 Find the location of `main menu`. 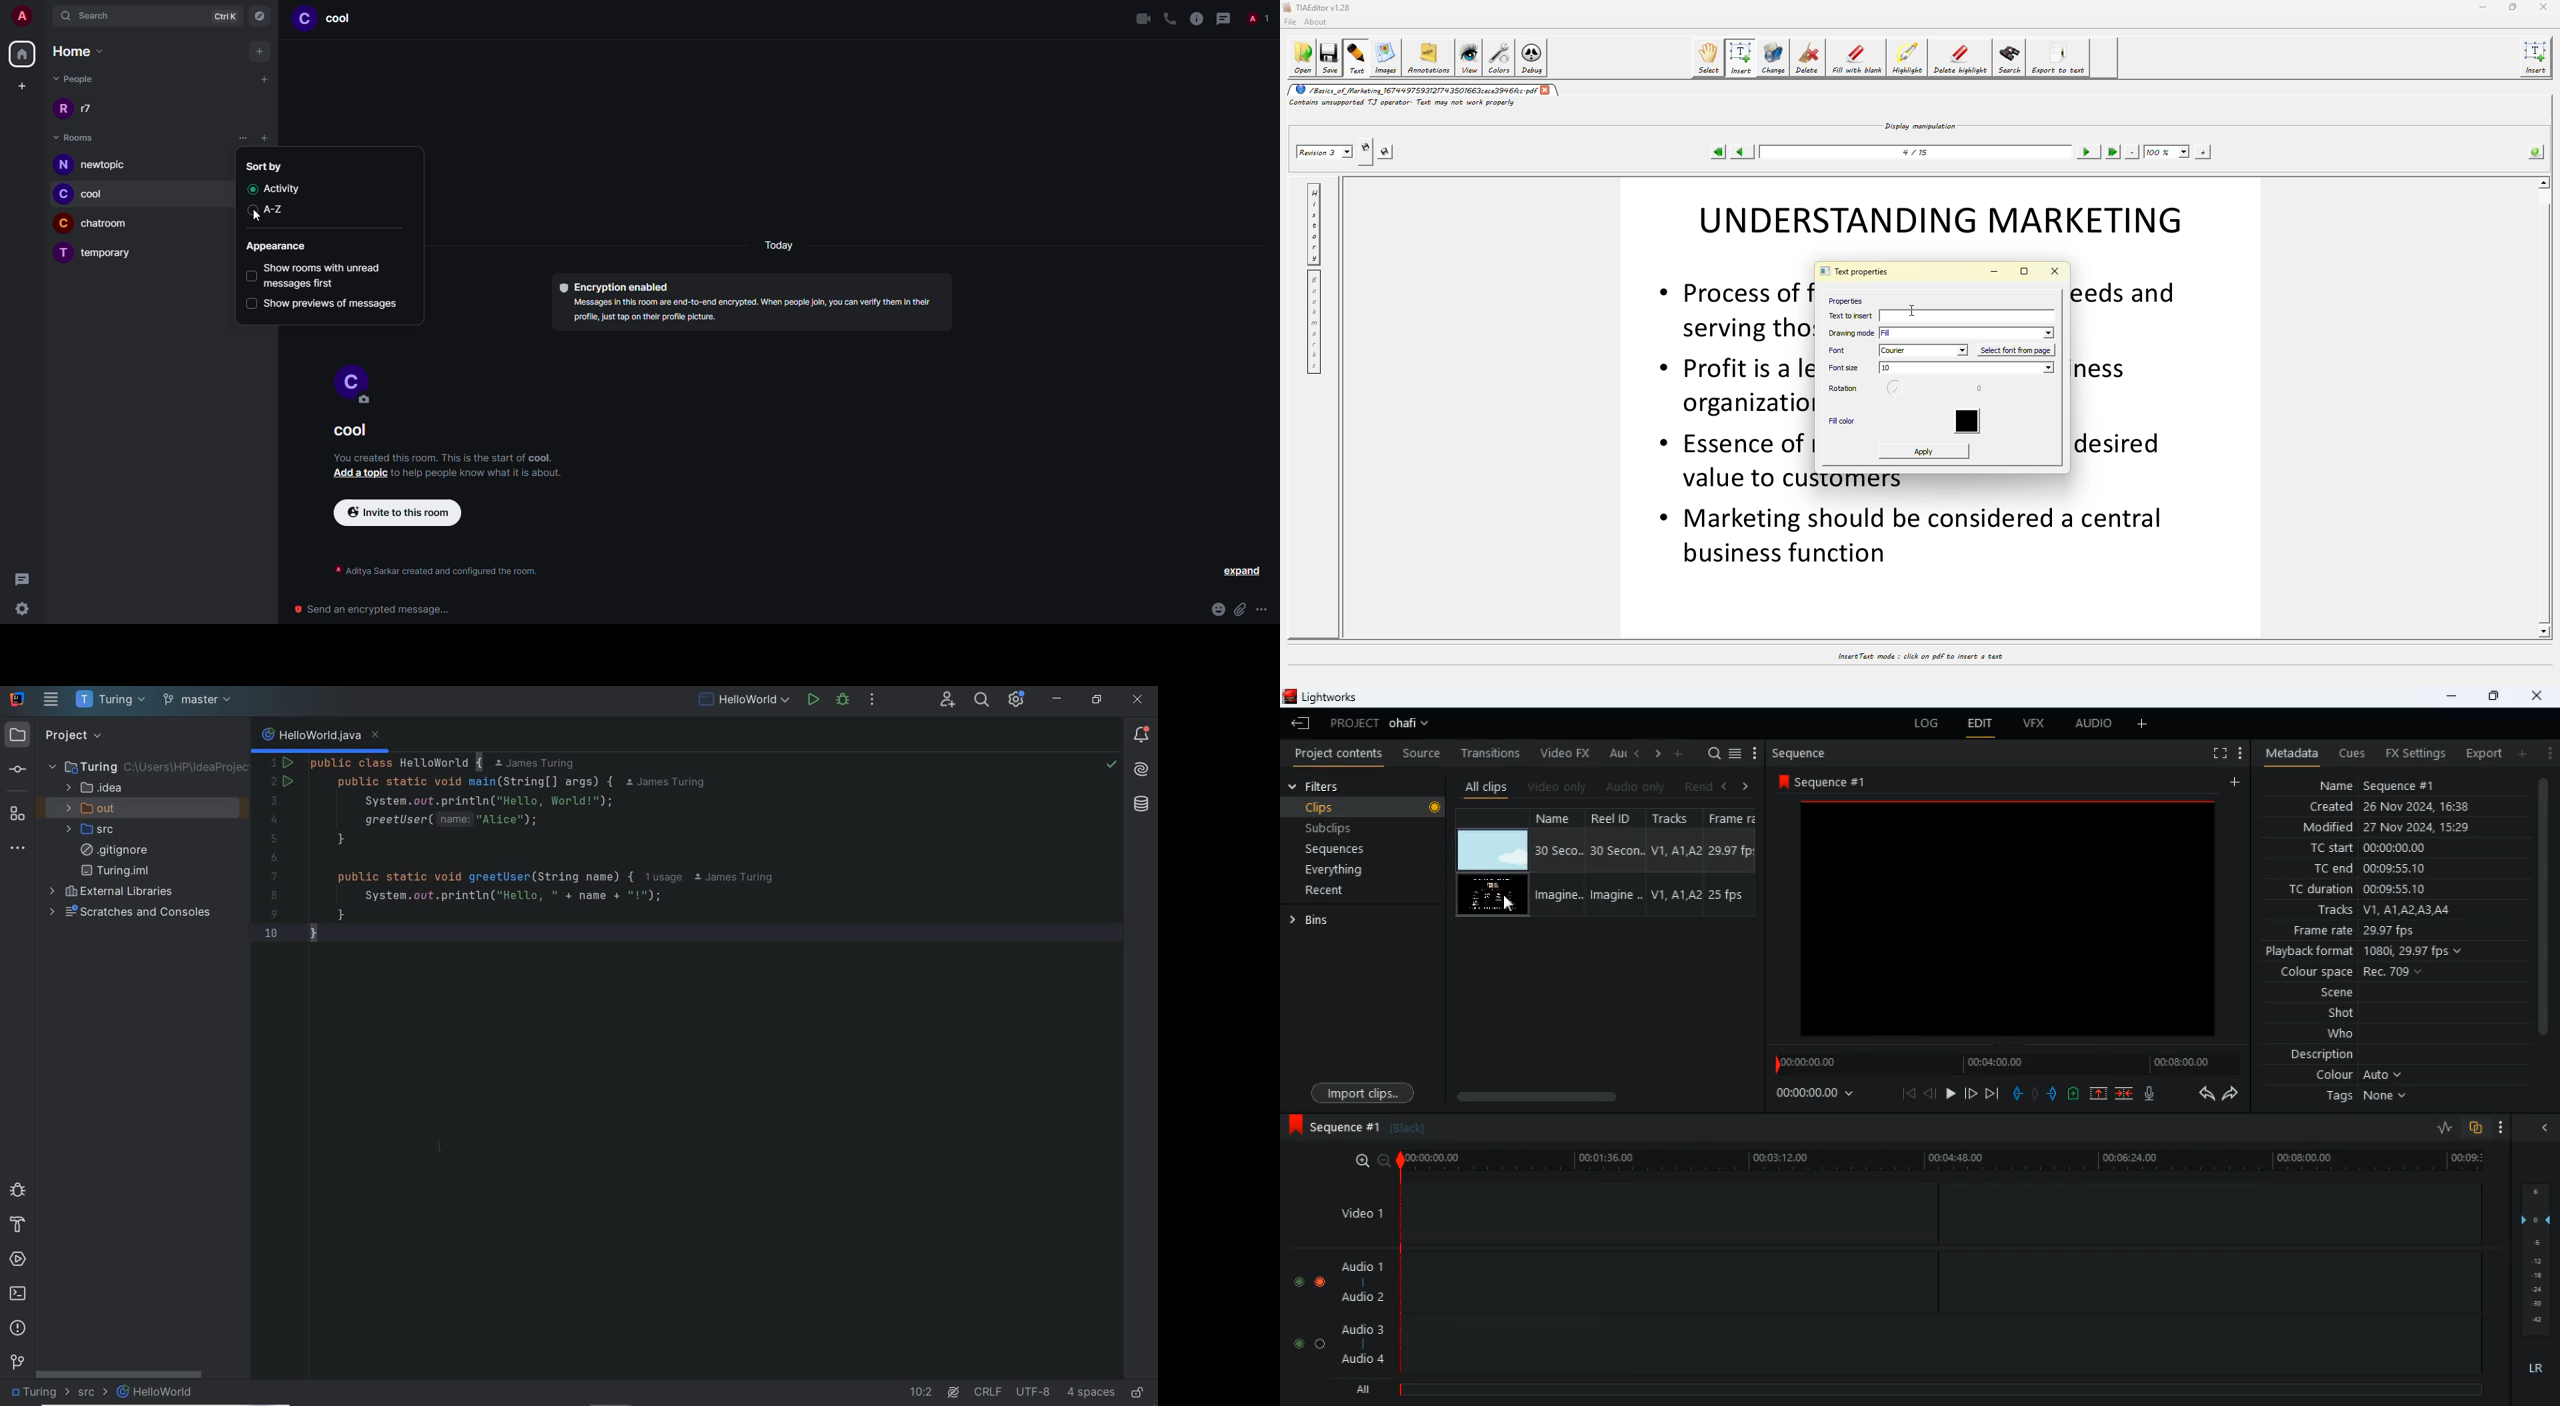

main menu is located at coordinates (51, 699).